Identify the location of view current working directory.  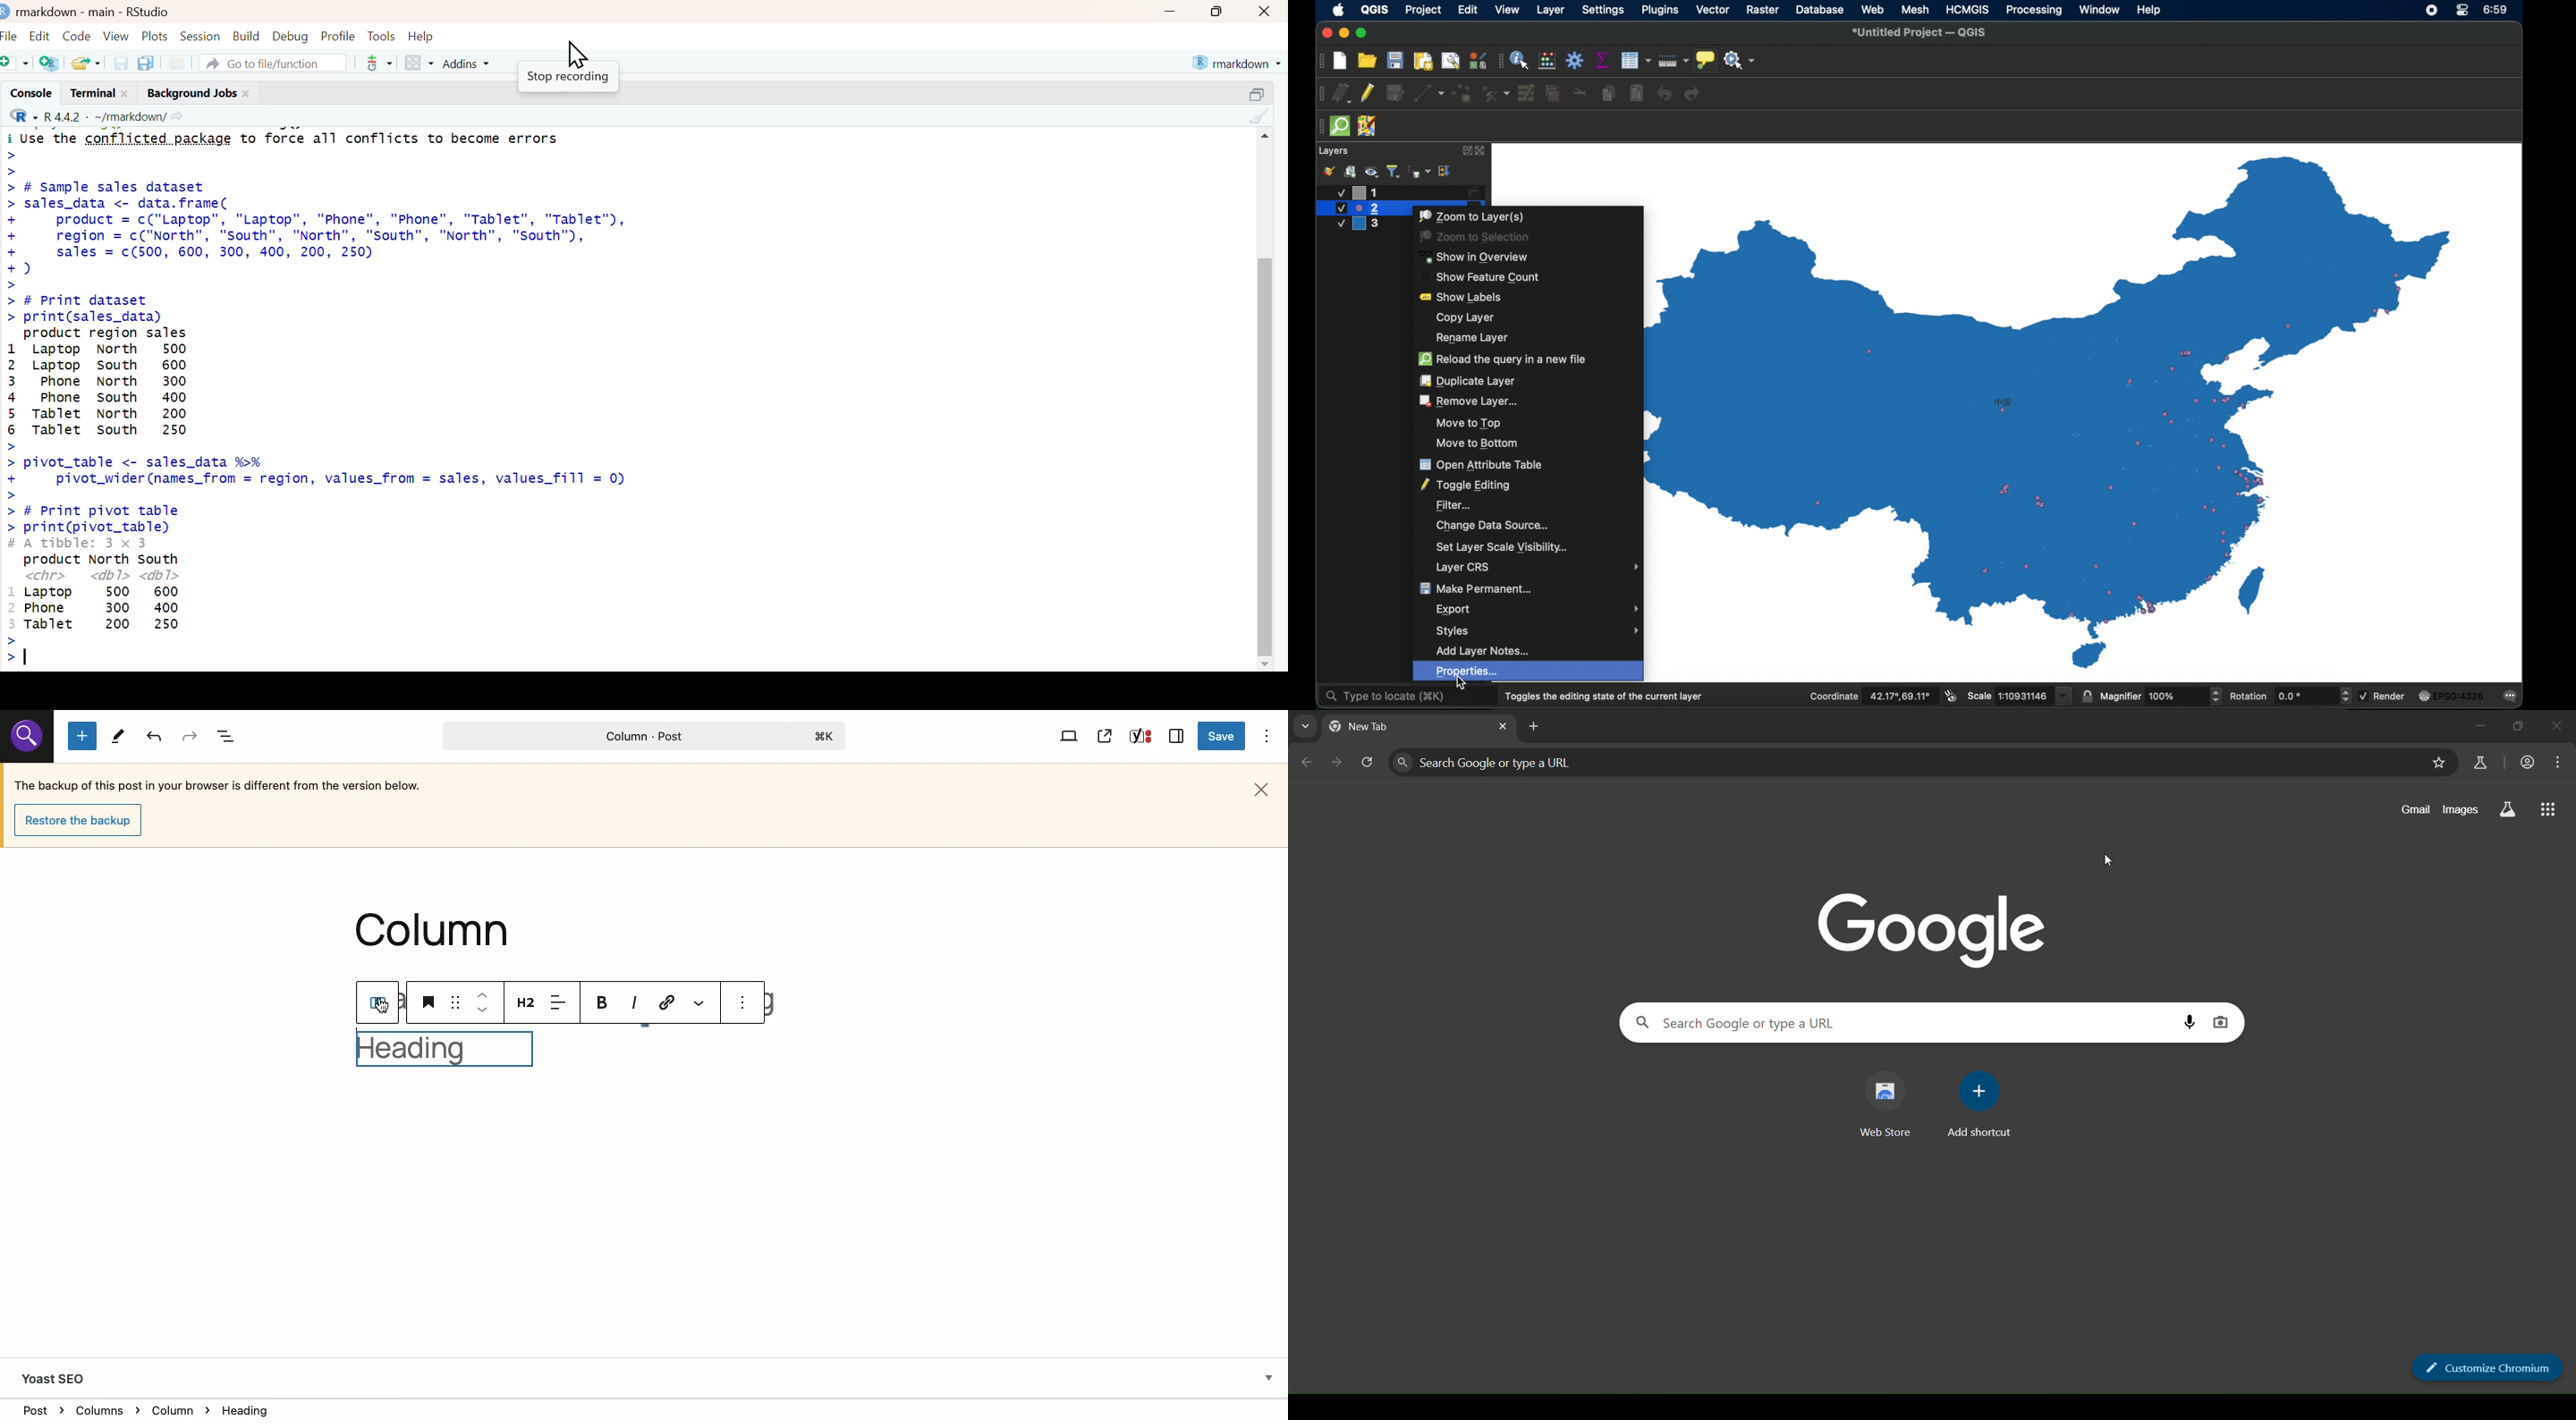
(178, 115).